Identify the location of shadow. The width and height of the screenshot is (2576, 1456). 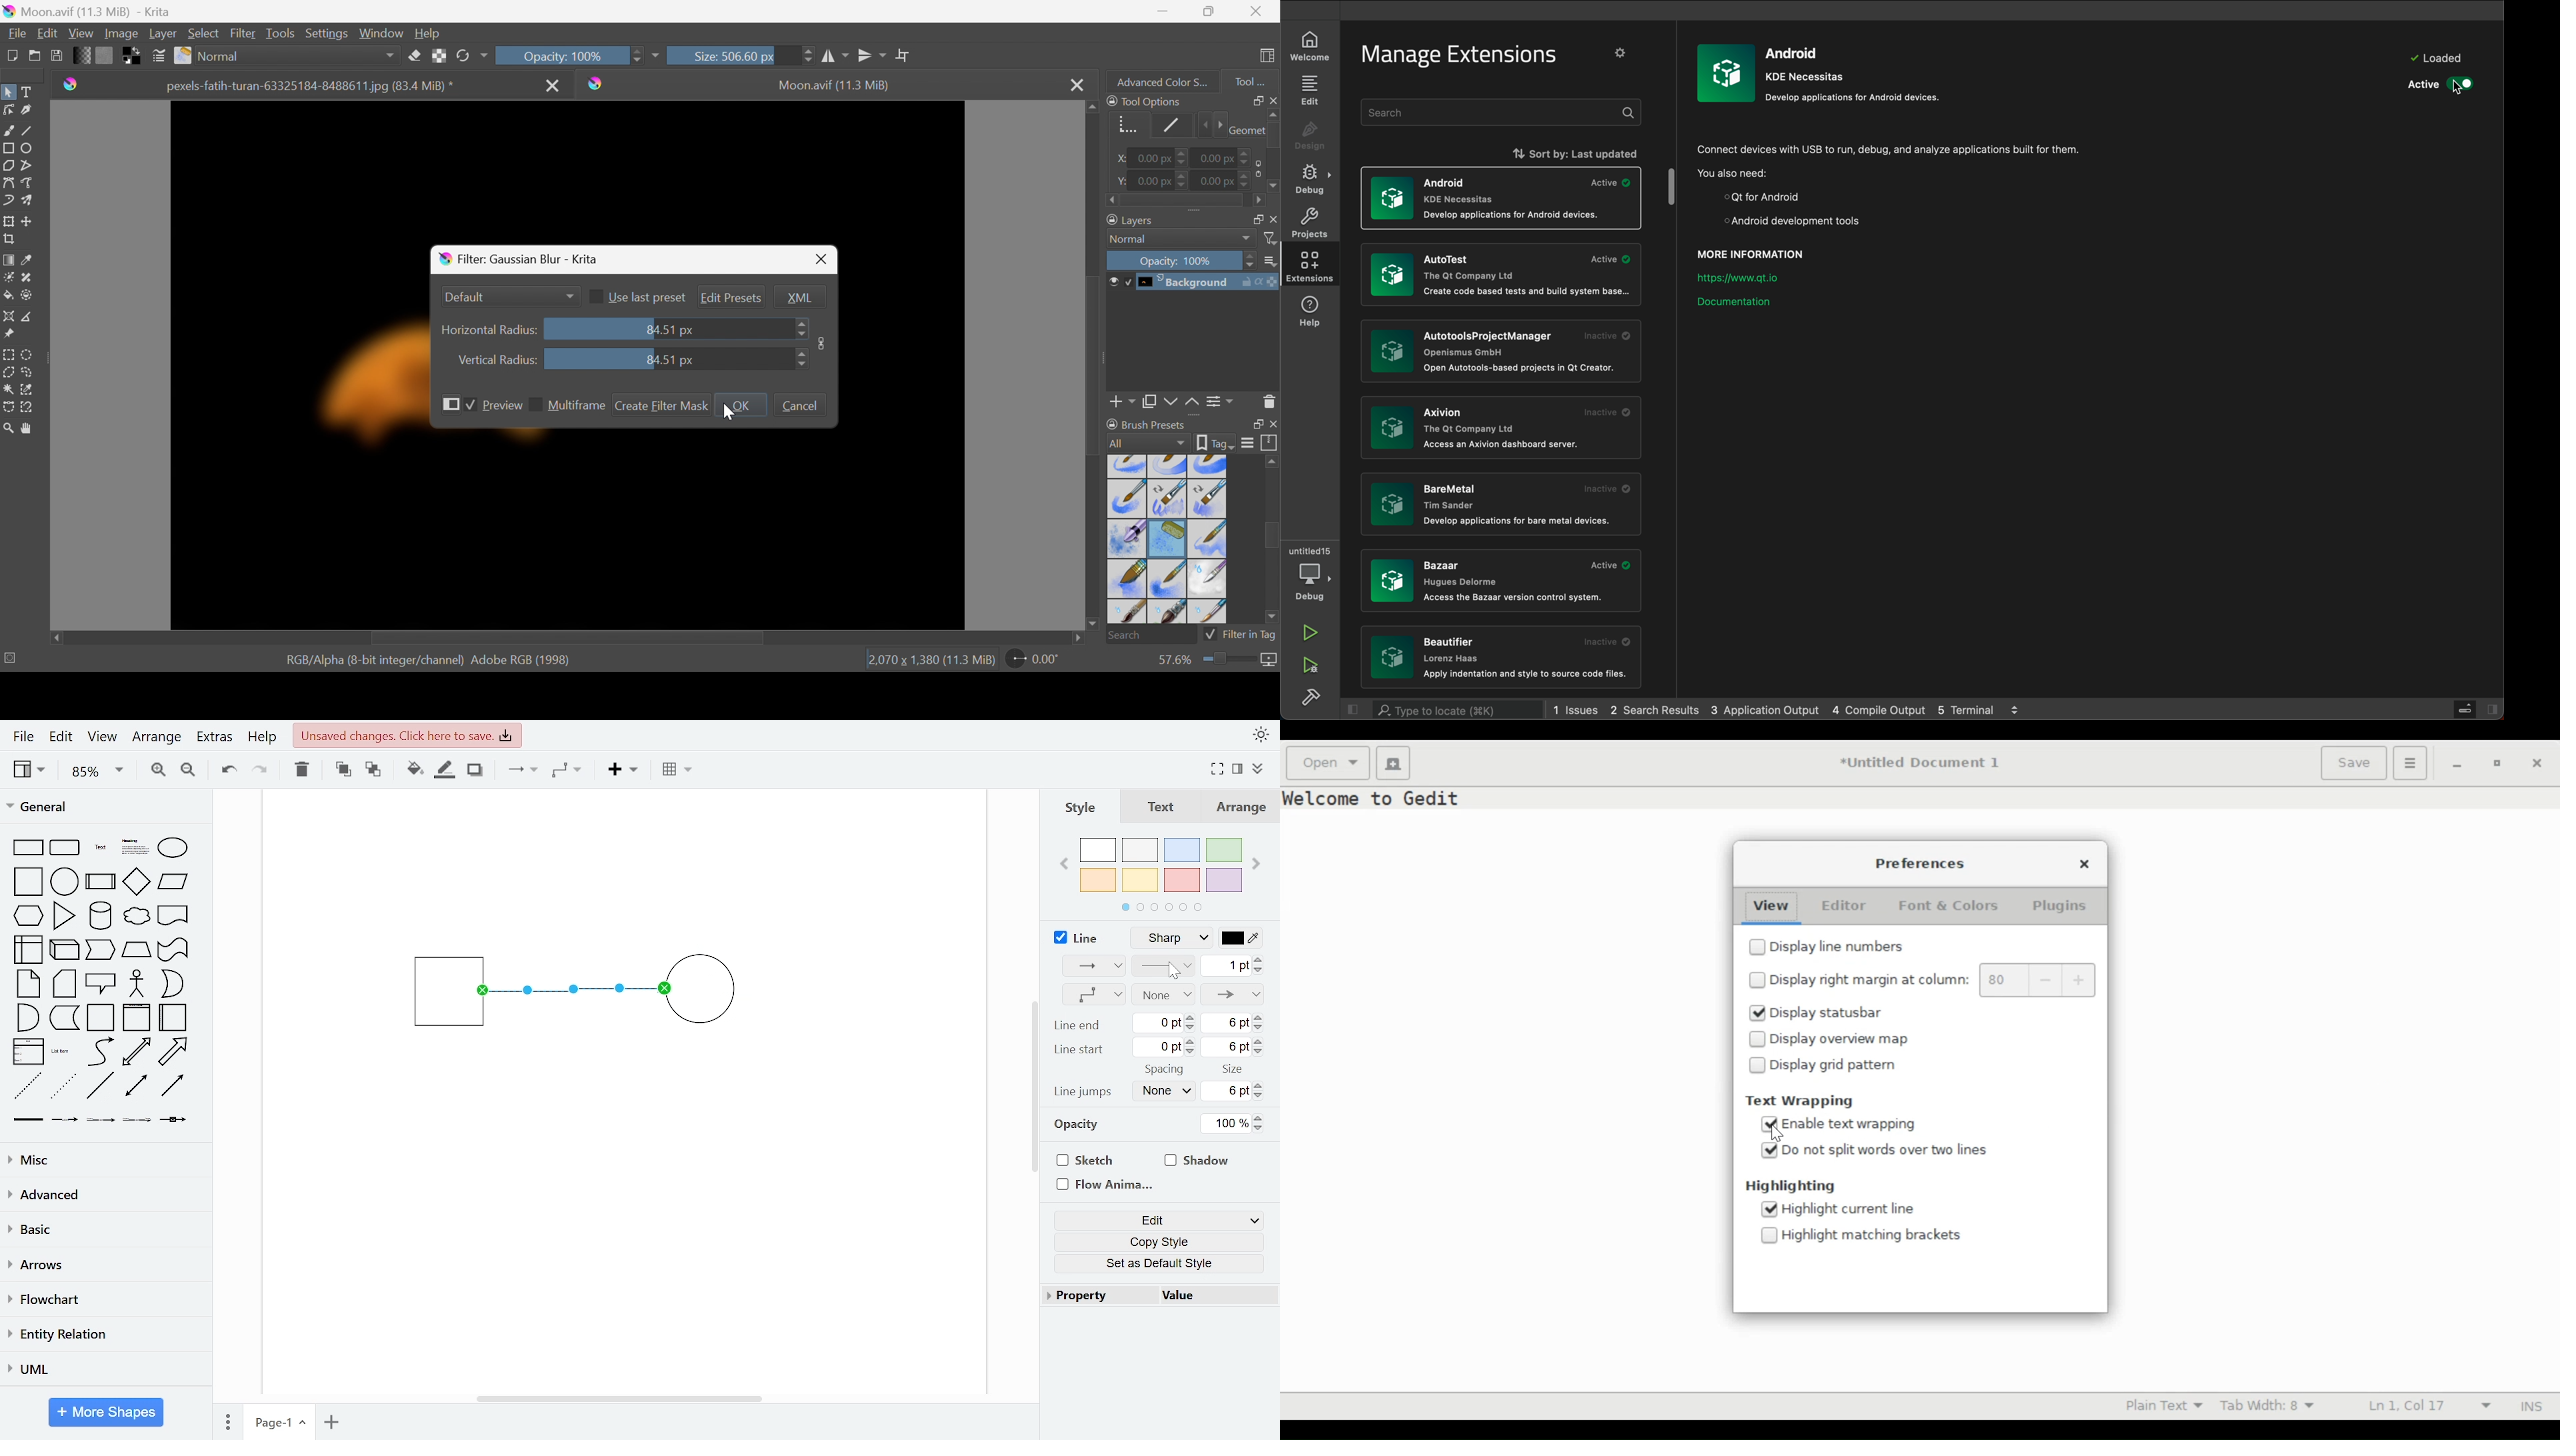
(1198, 1162).